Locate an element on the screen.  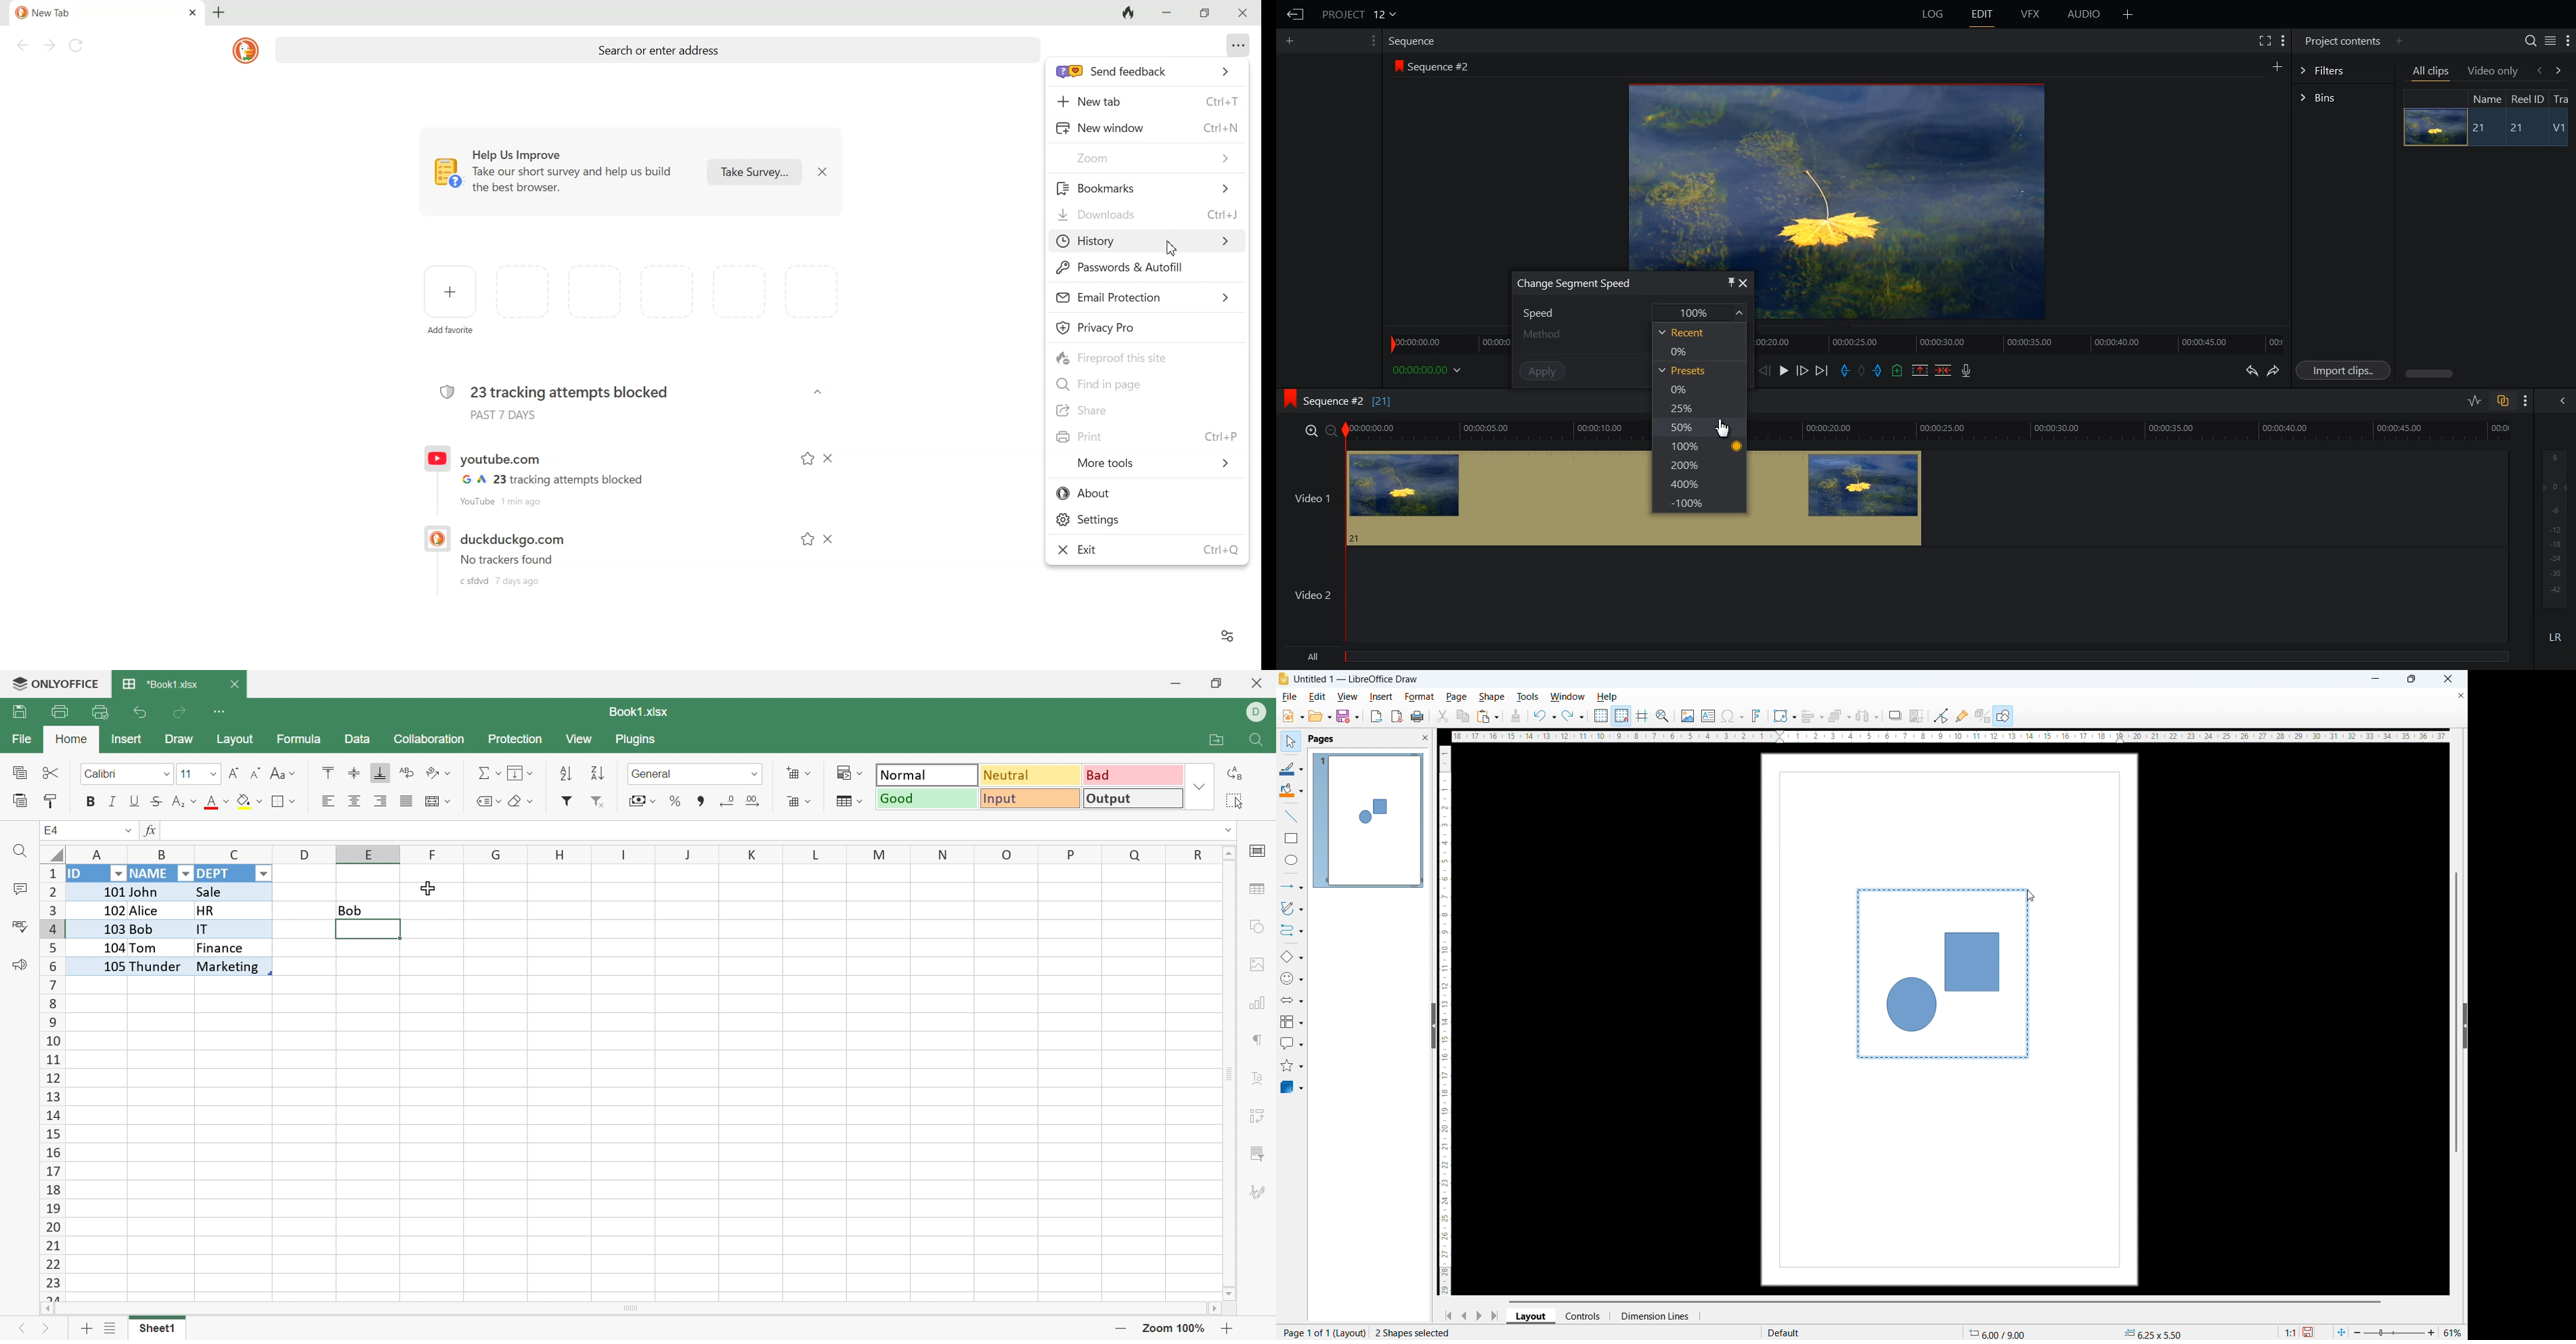
25% is located at coordinates (1680, 407).